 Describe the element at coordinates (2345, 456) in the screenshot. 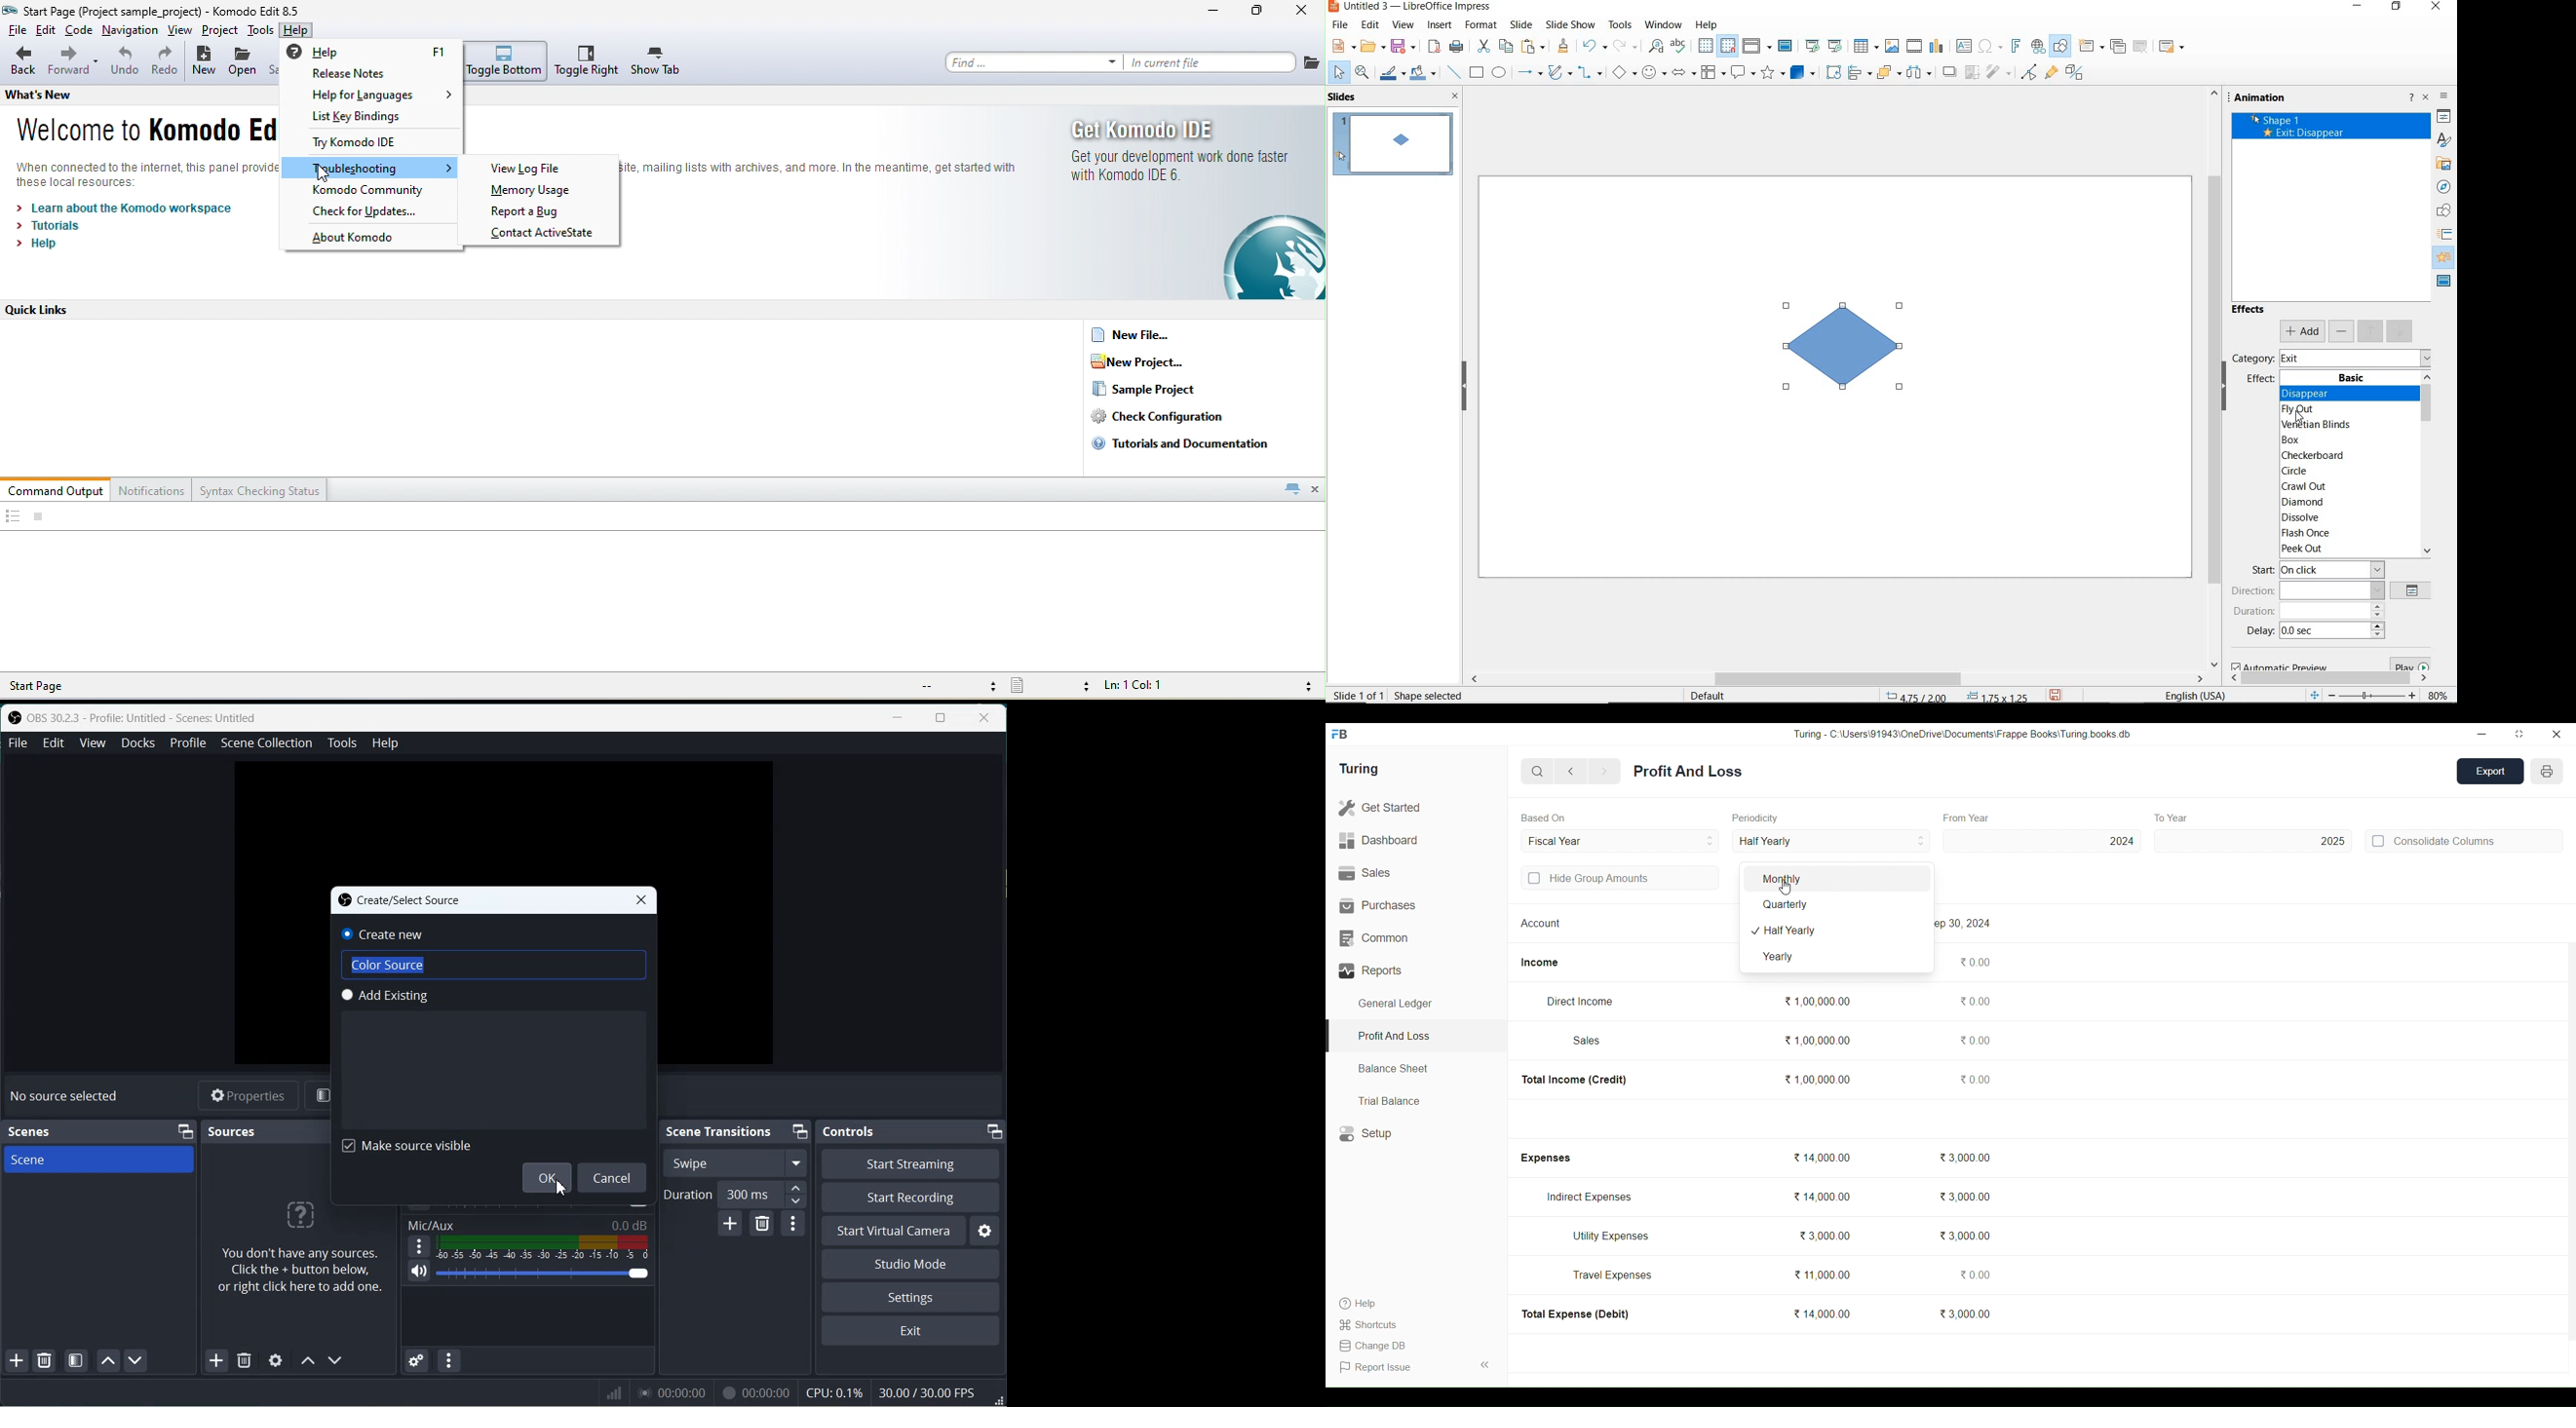

I see `checkerboard` at that location.